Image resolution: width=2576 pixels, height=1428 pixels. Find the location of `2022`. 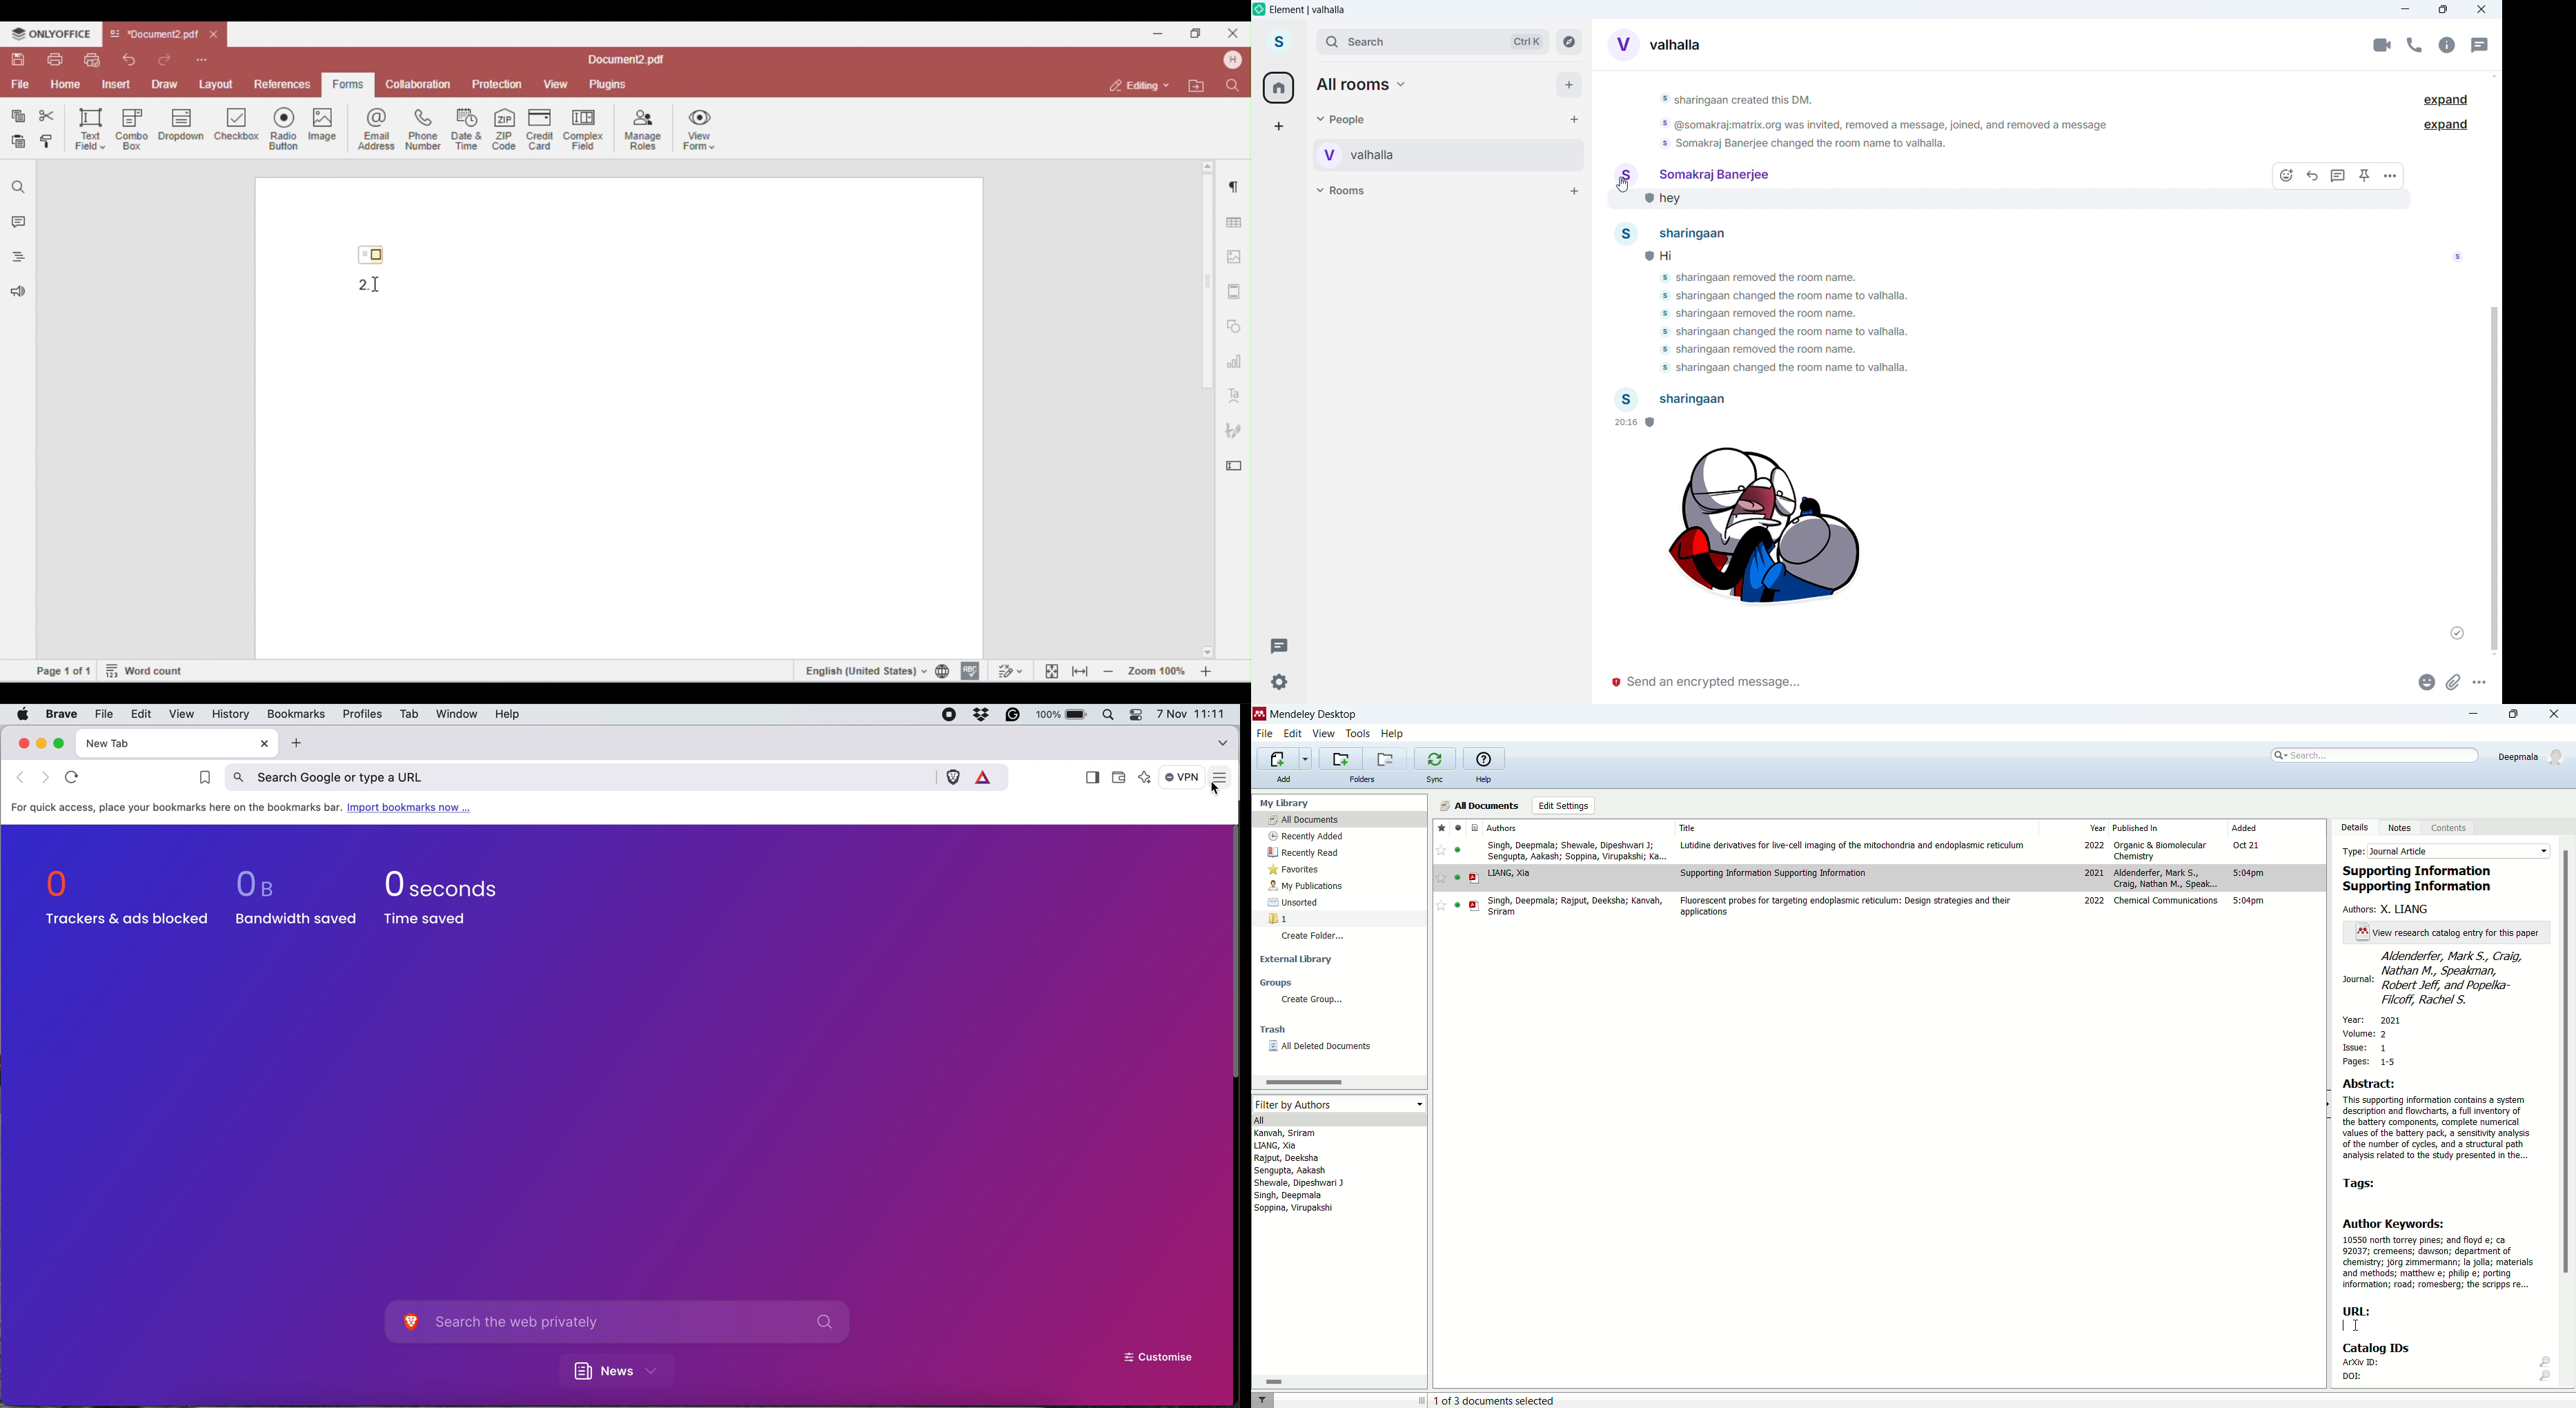

2022 is located at coordinates (2093, 844).